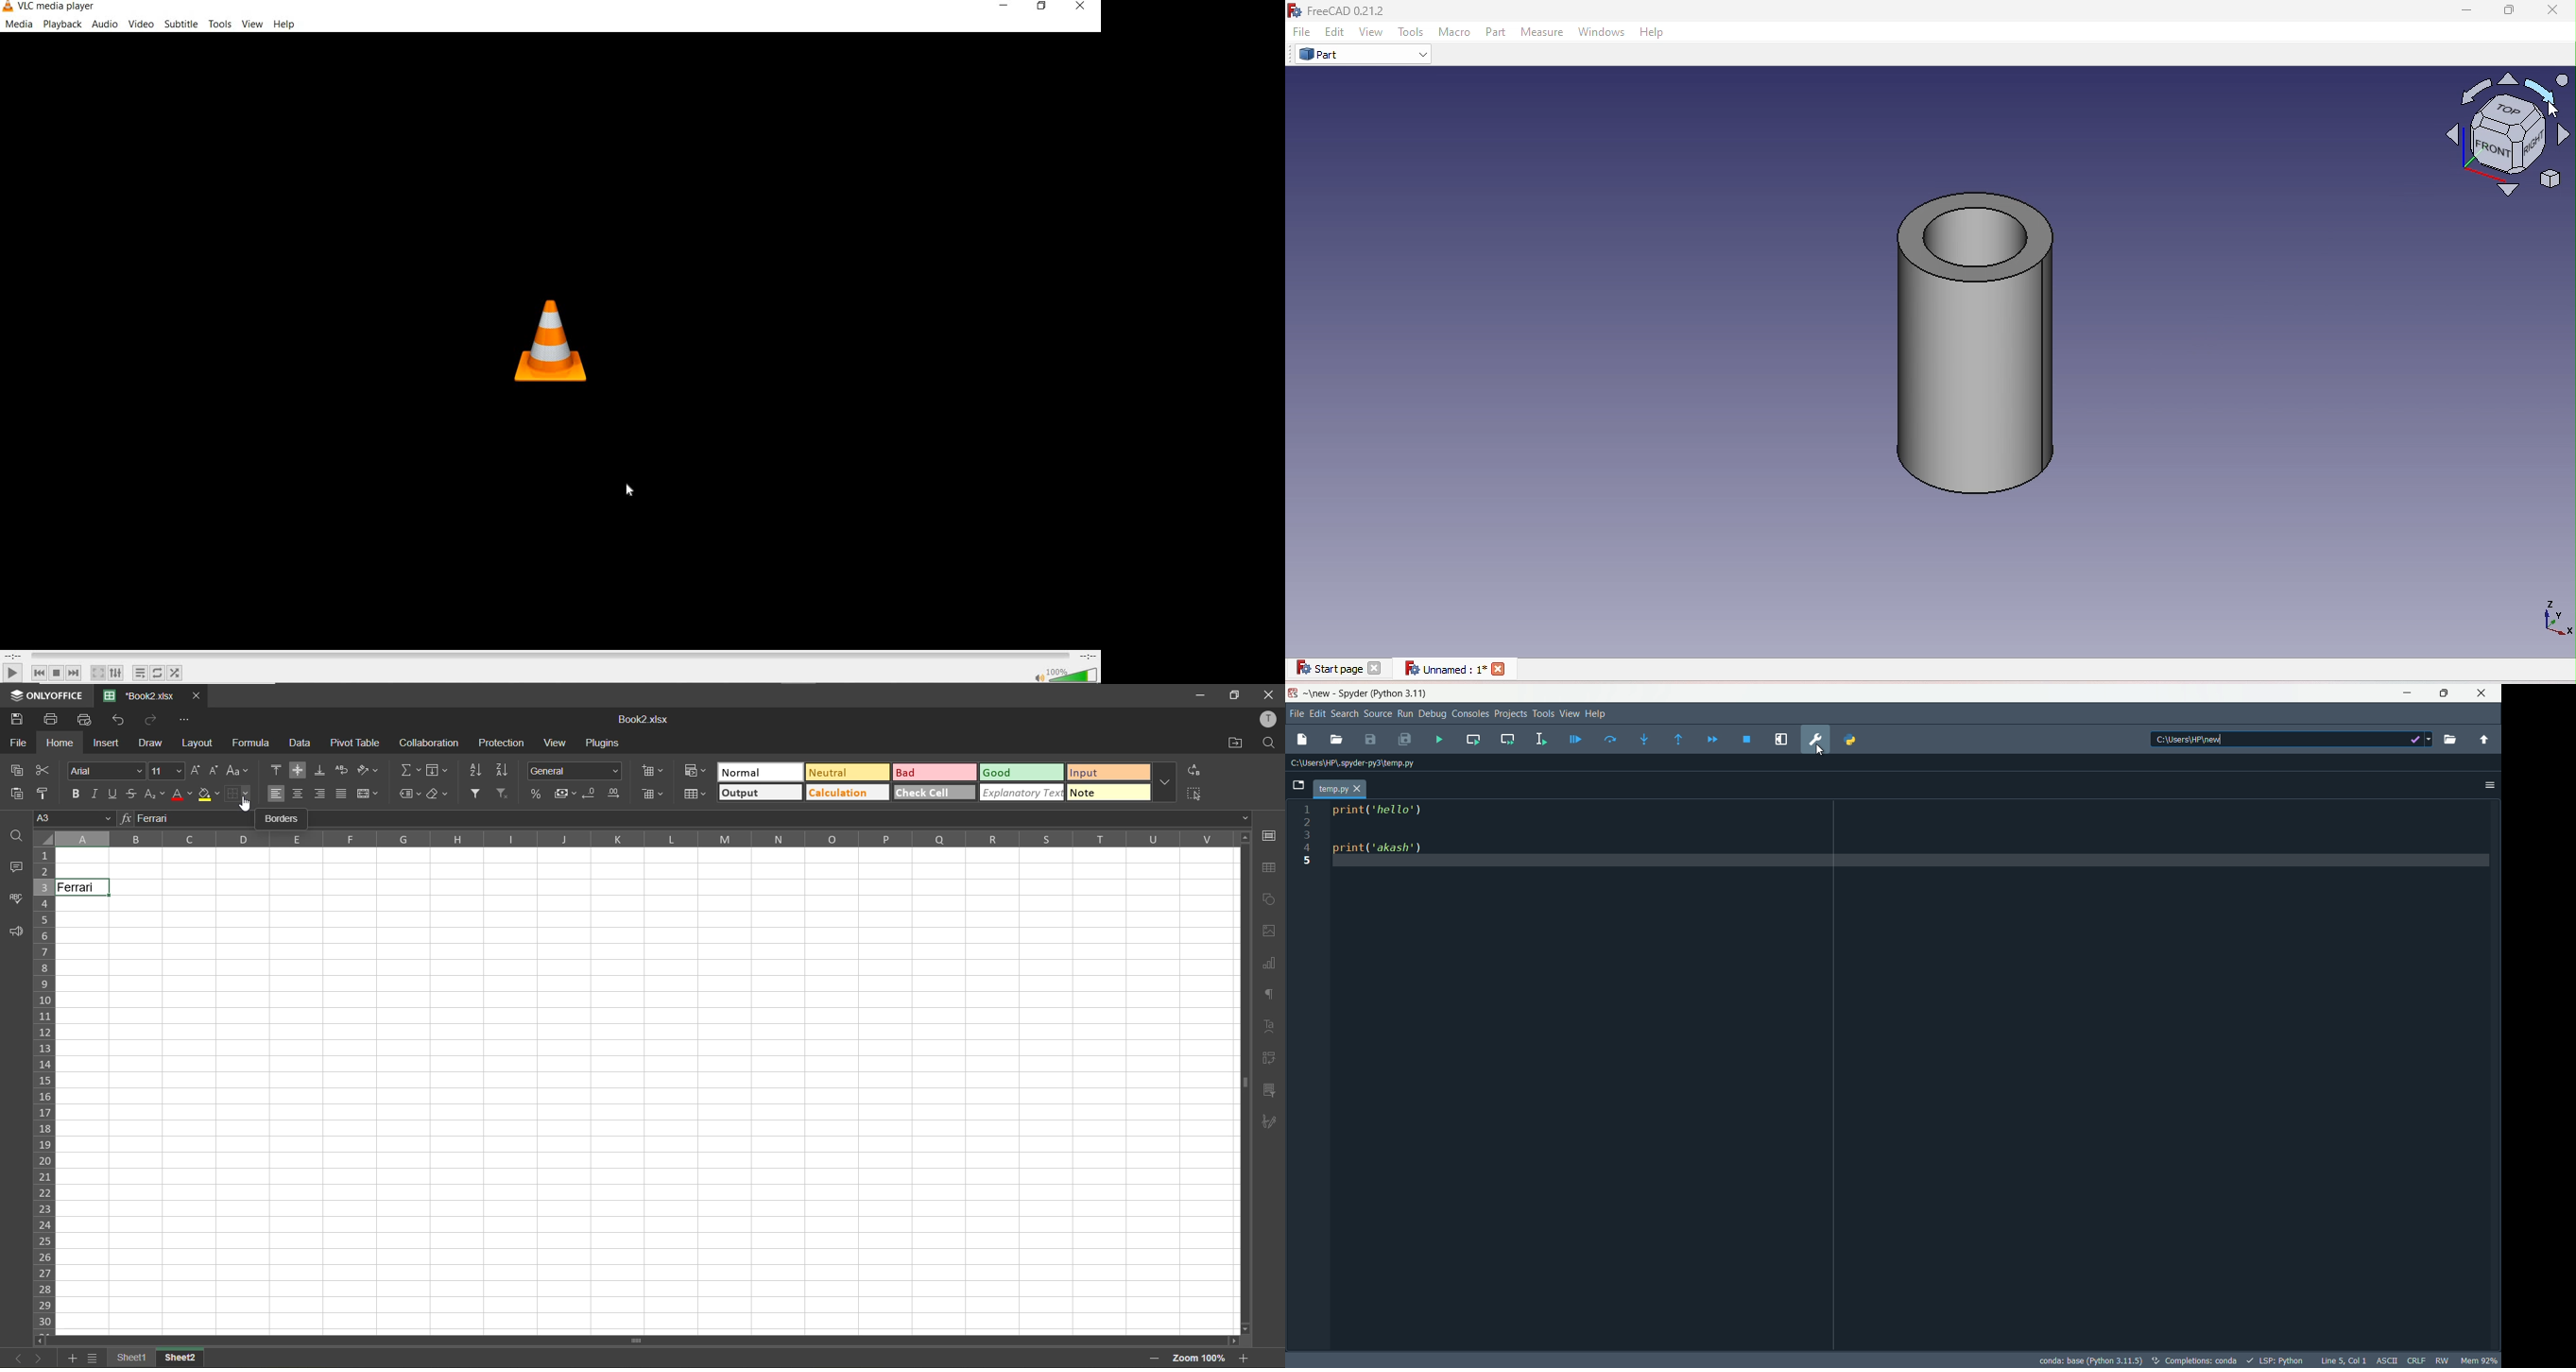  I want to click on row numbers, so click(44, 1088).